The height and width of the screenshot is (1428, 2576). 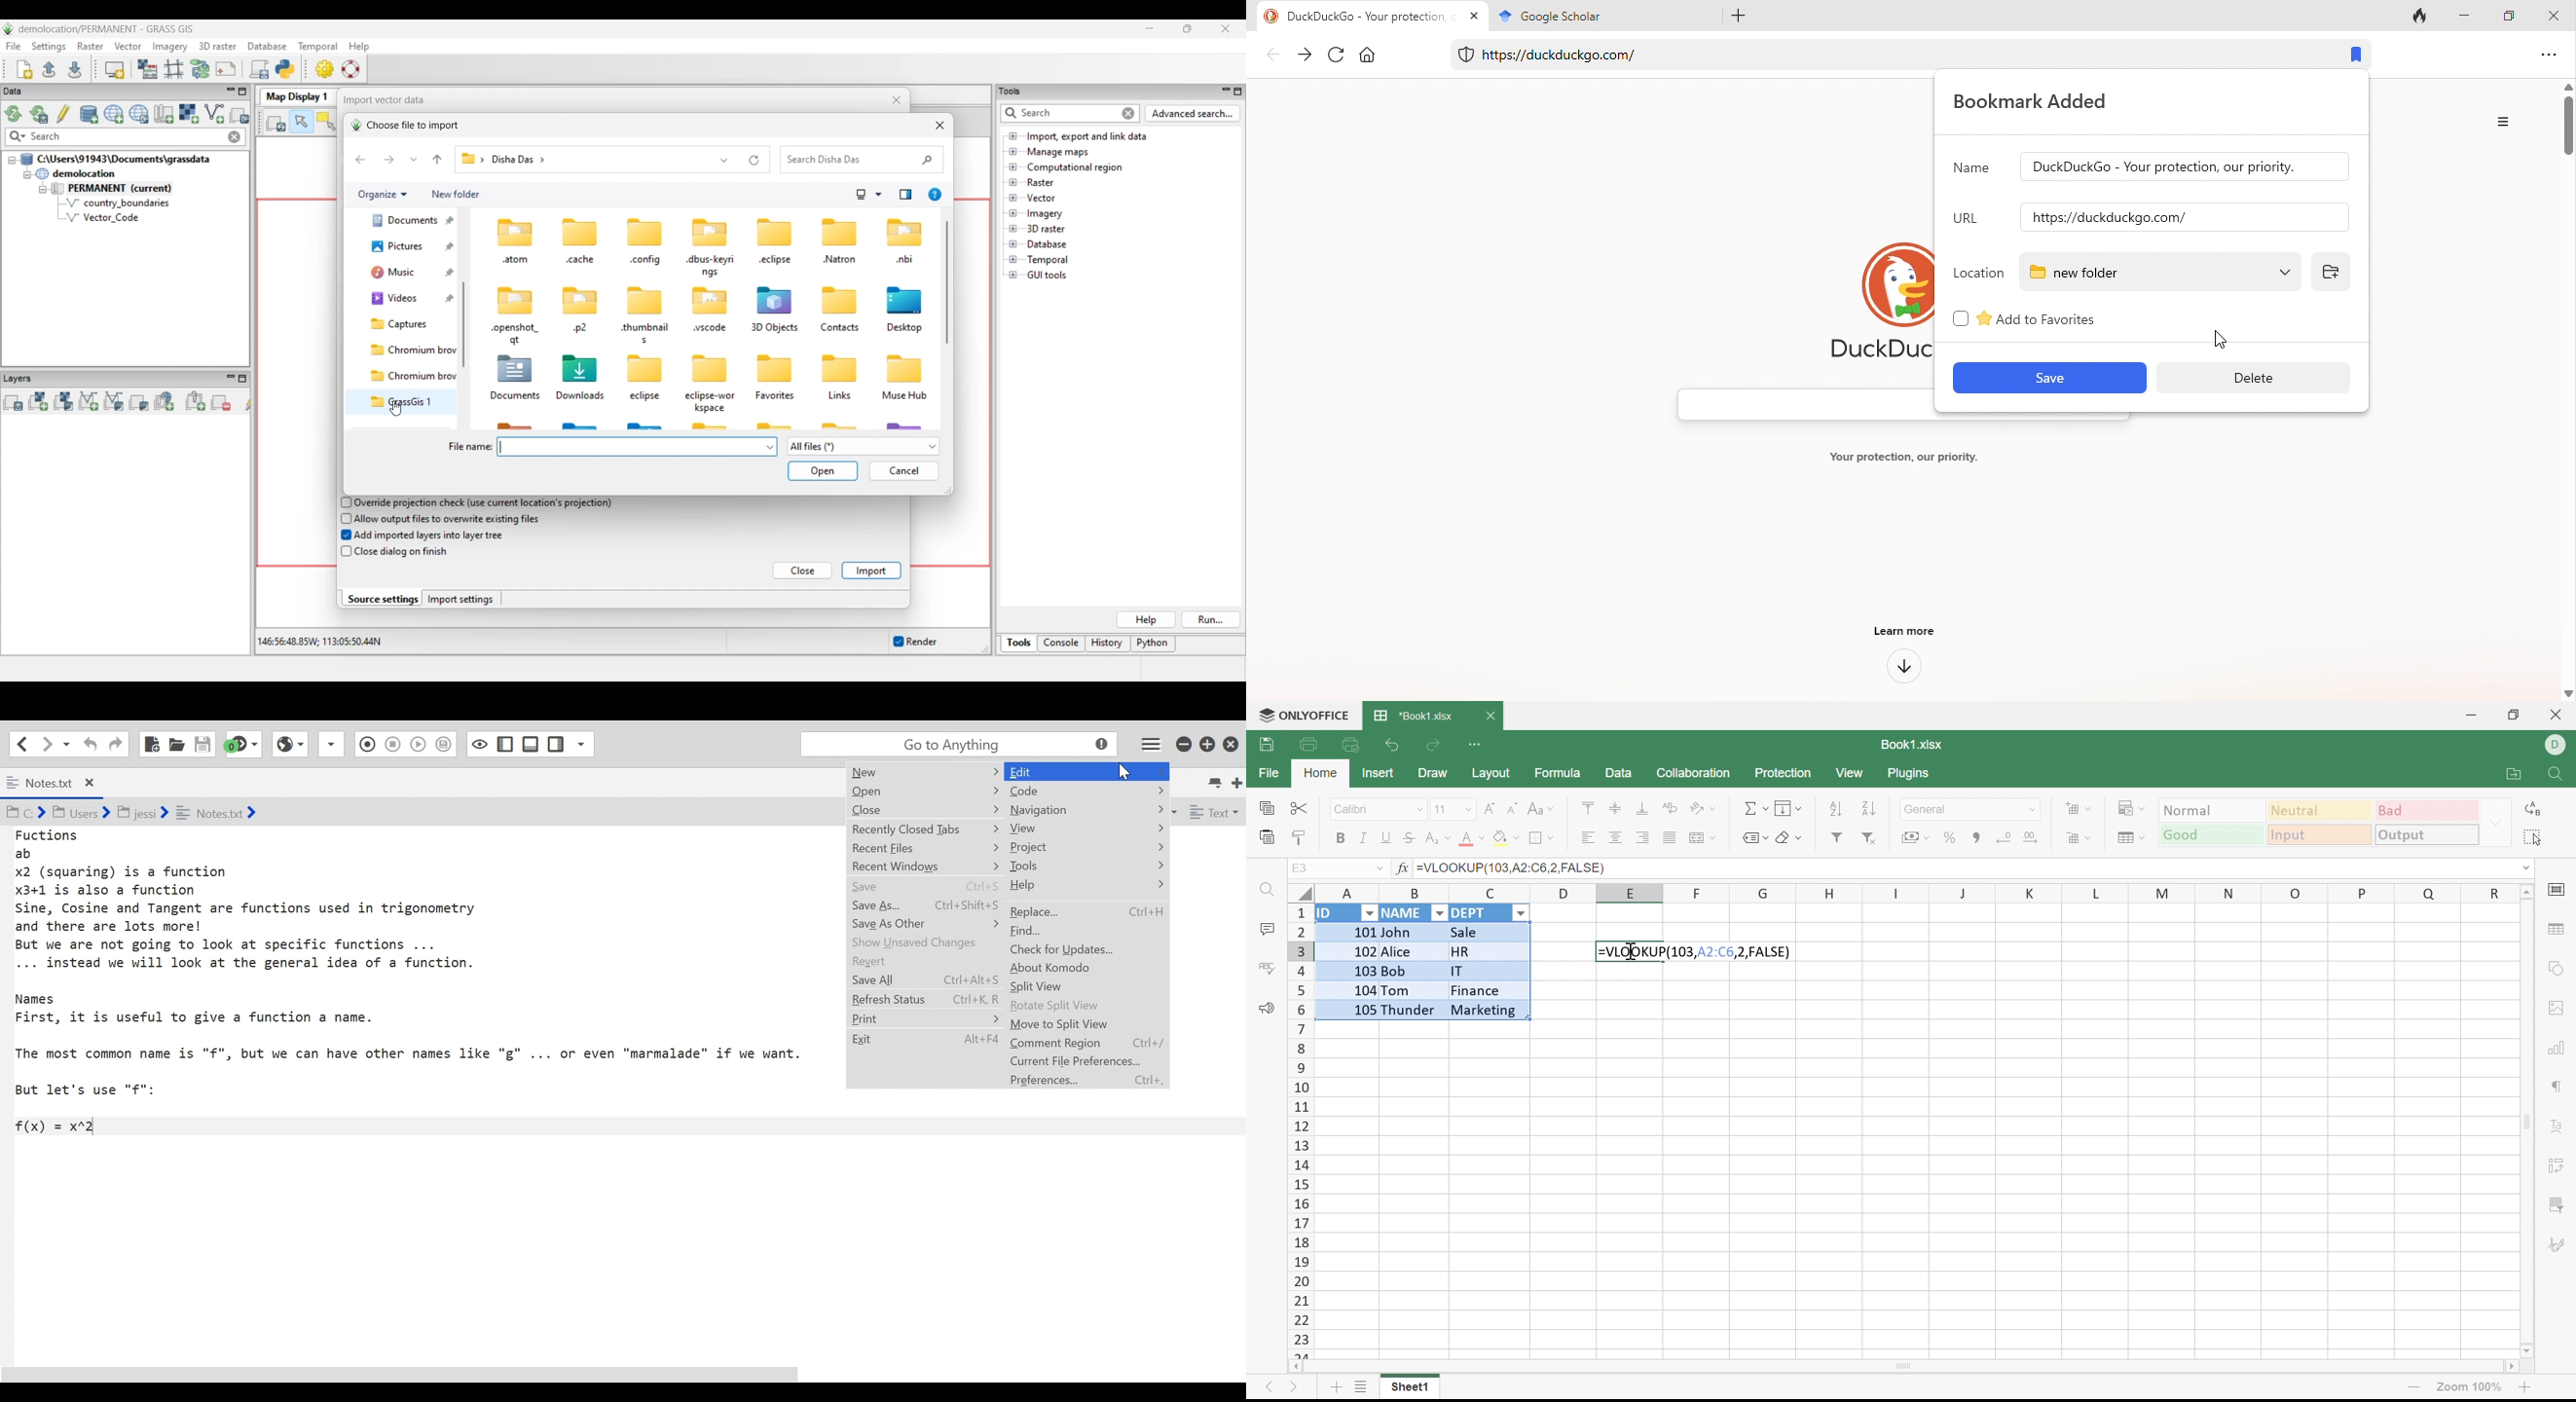 I want to click on Align Center, so click(x=1617, y=840).